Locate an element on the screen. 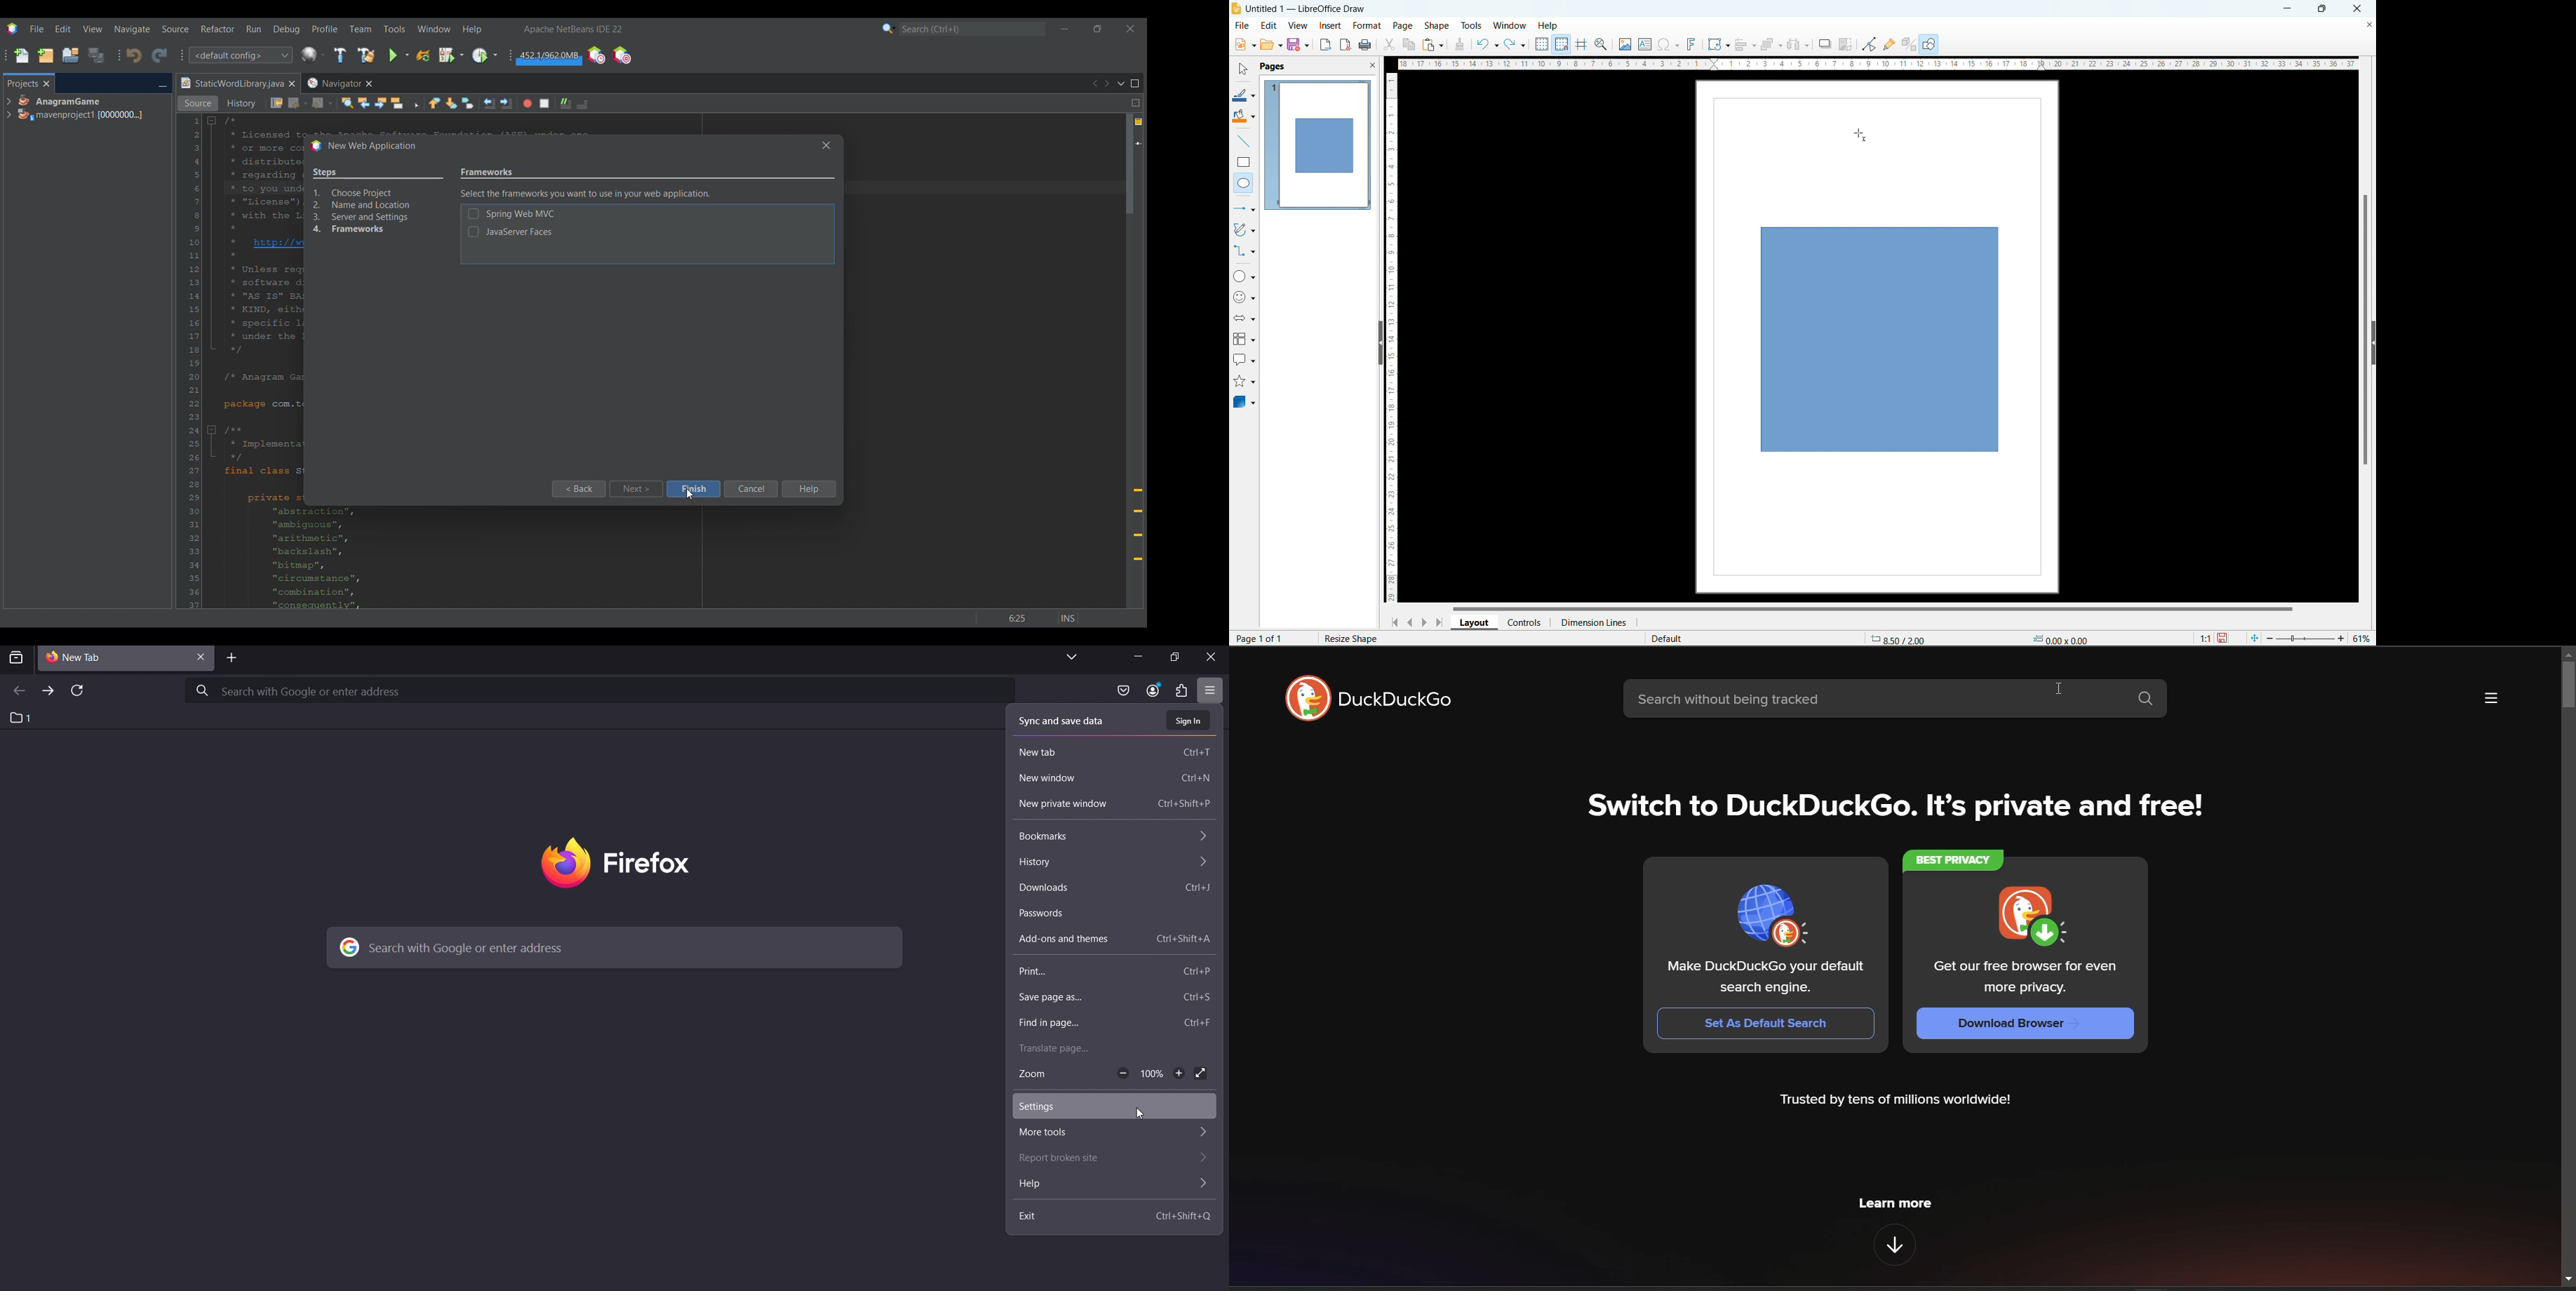  export is located at coordinates (1326, 44).